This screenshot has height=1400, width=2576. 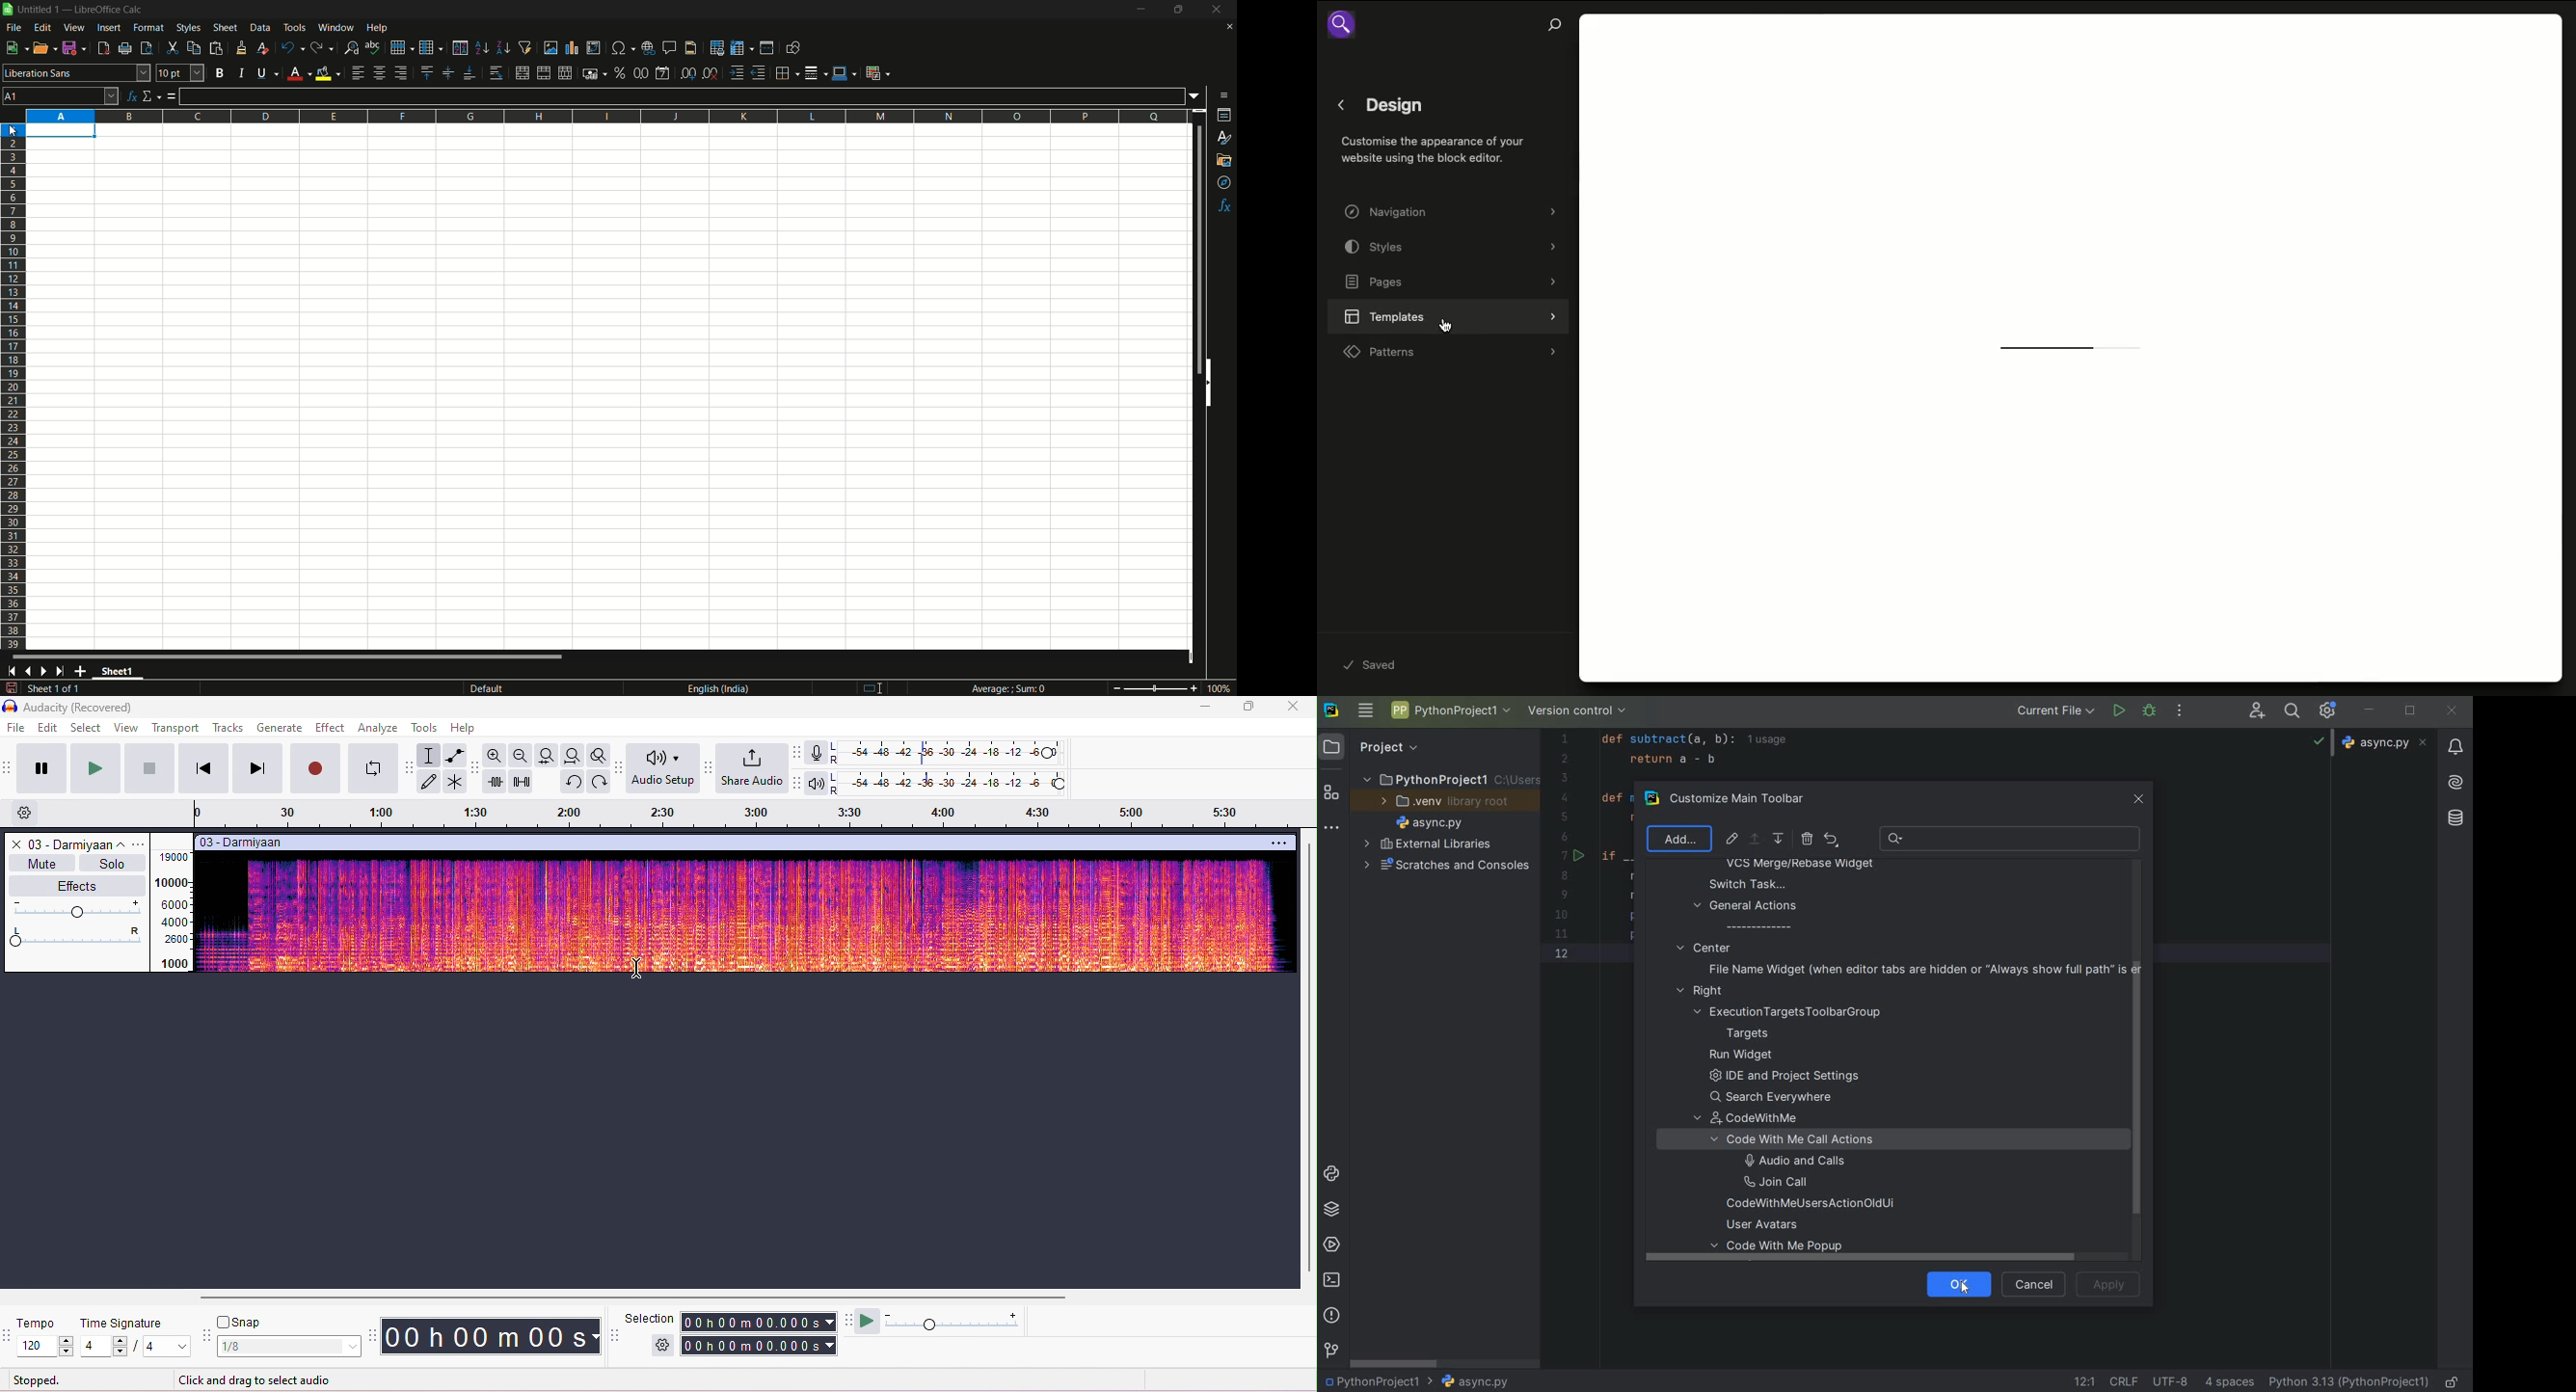 I want to click on MOVE UP, so click(x=1754, y=839).